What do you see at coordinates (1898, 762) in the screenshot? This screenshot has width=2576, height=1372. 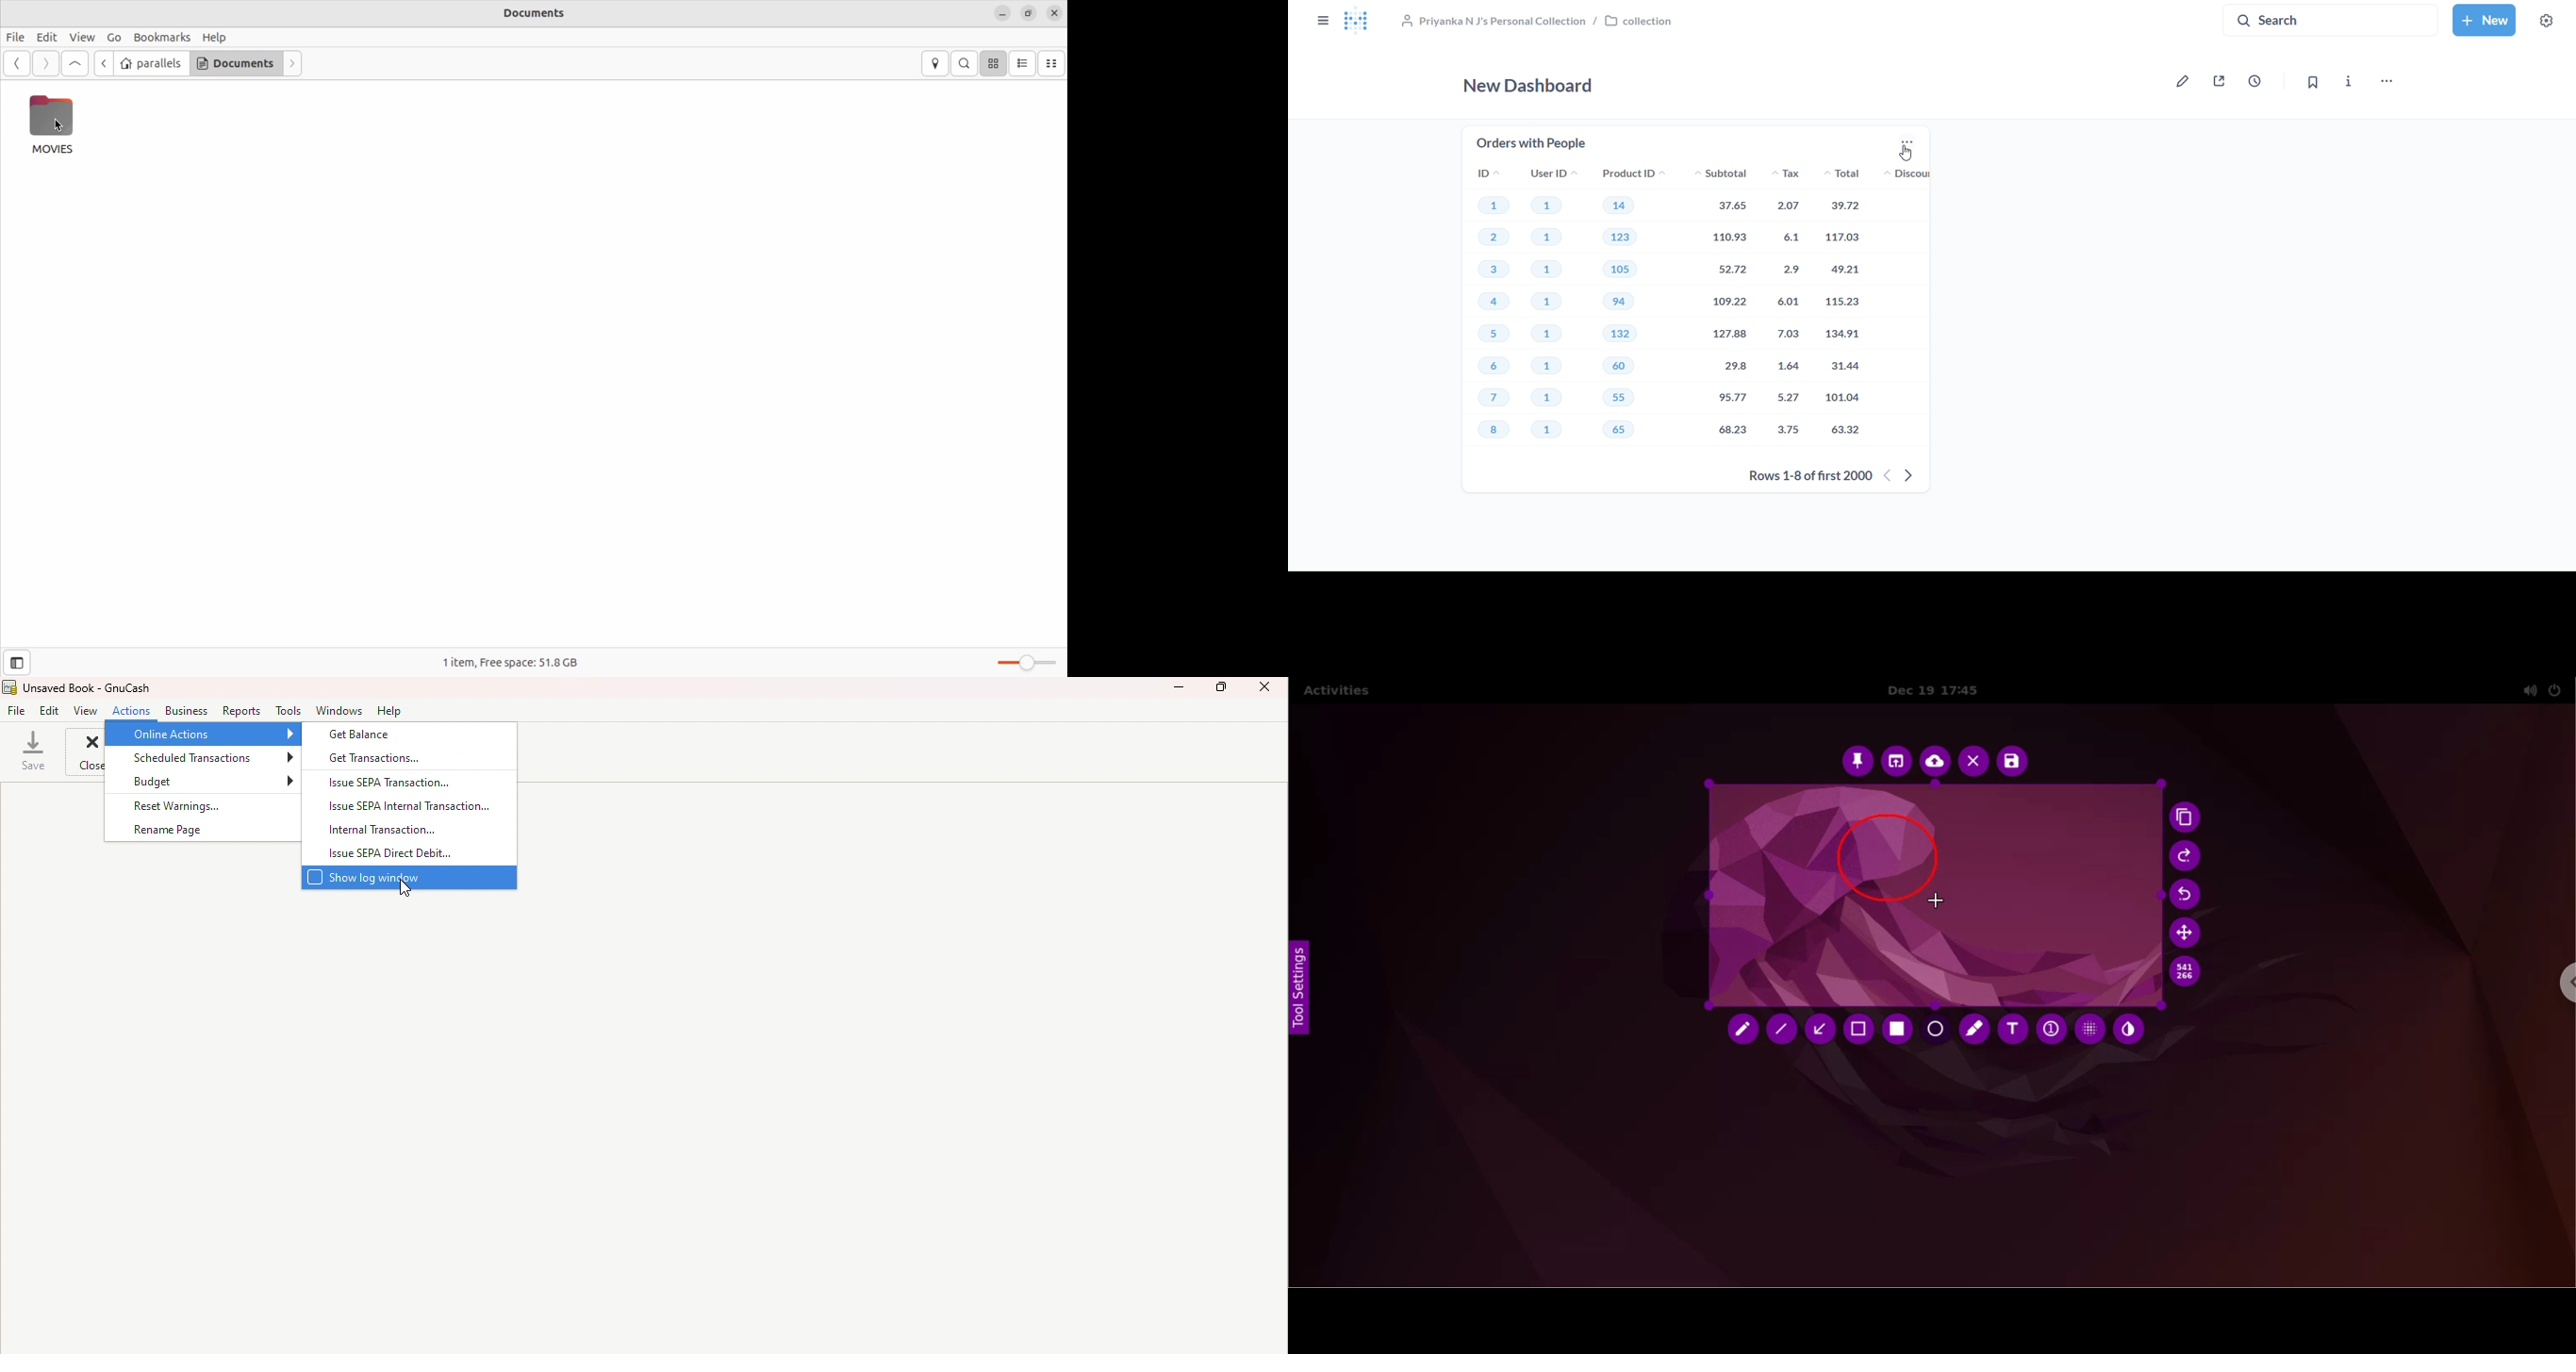 I see `choose app to open screenshot` at bounding box center [1898, 762].